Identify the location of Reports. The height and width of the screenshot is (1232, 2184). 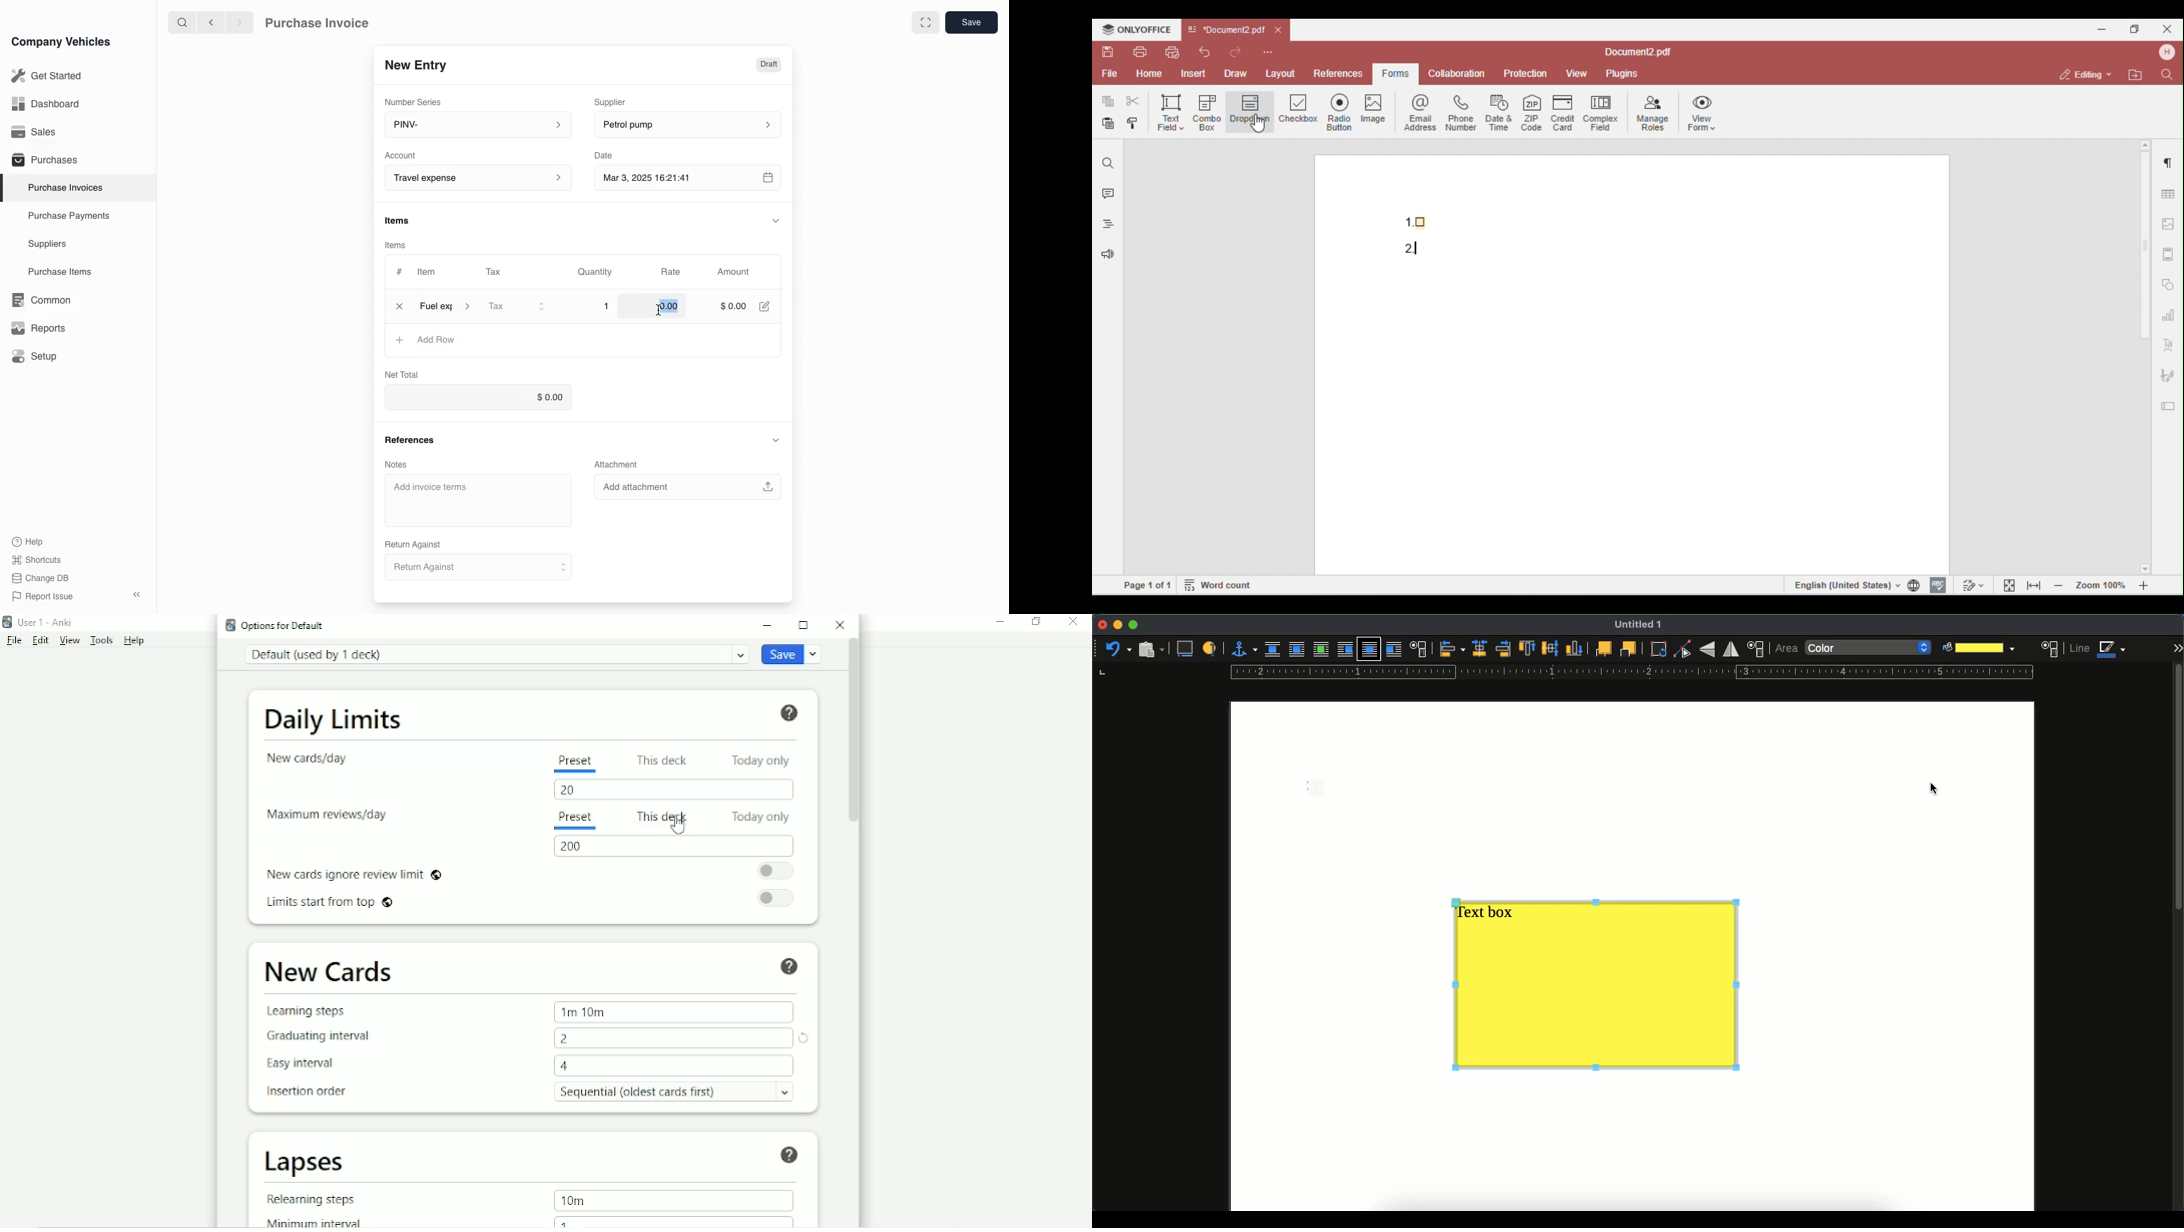
(39, 328).